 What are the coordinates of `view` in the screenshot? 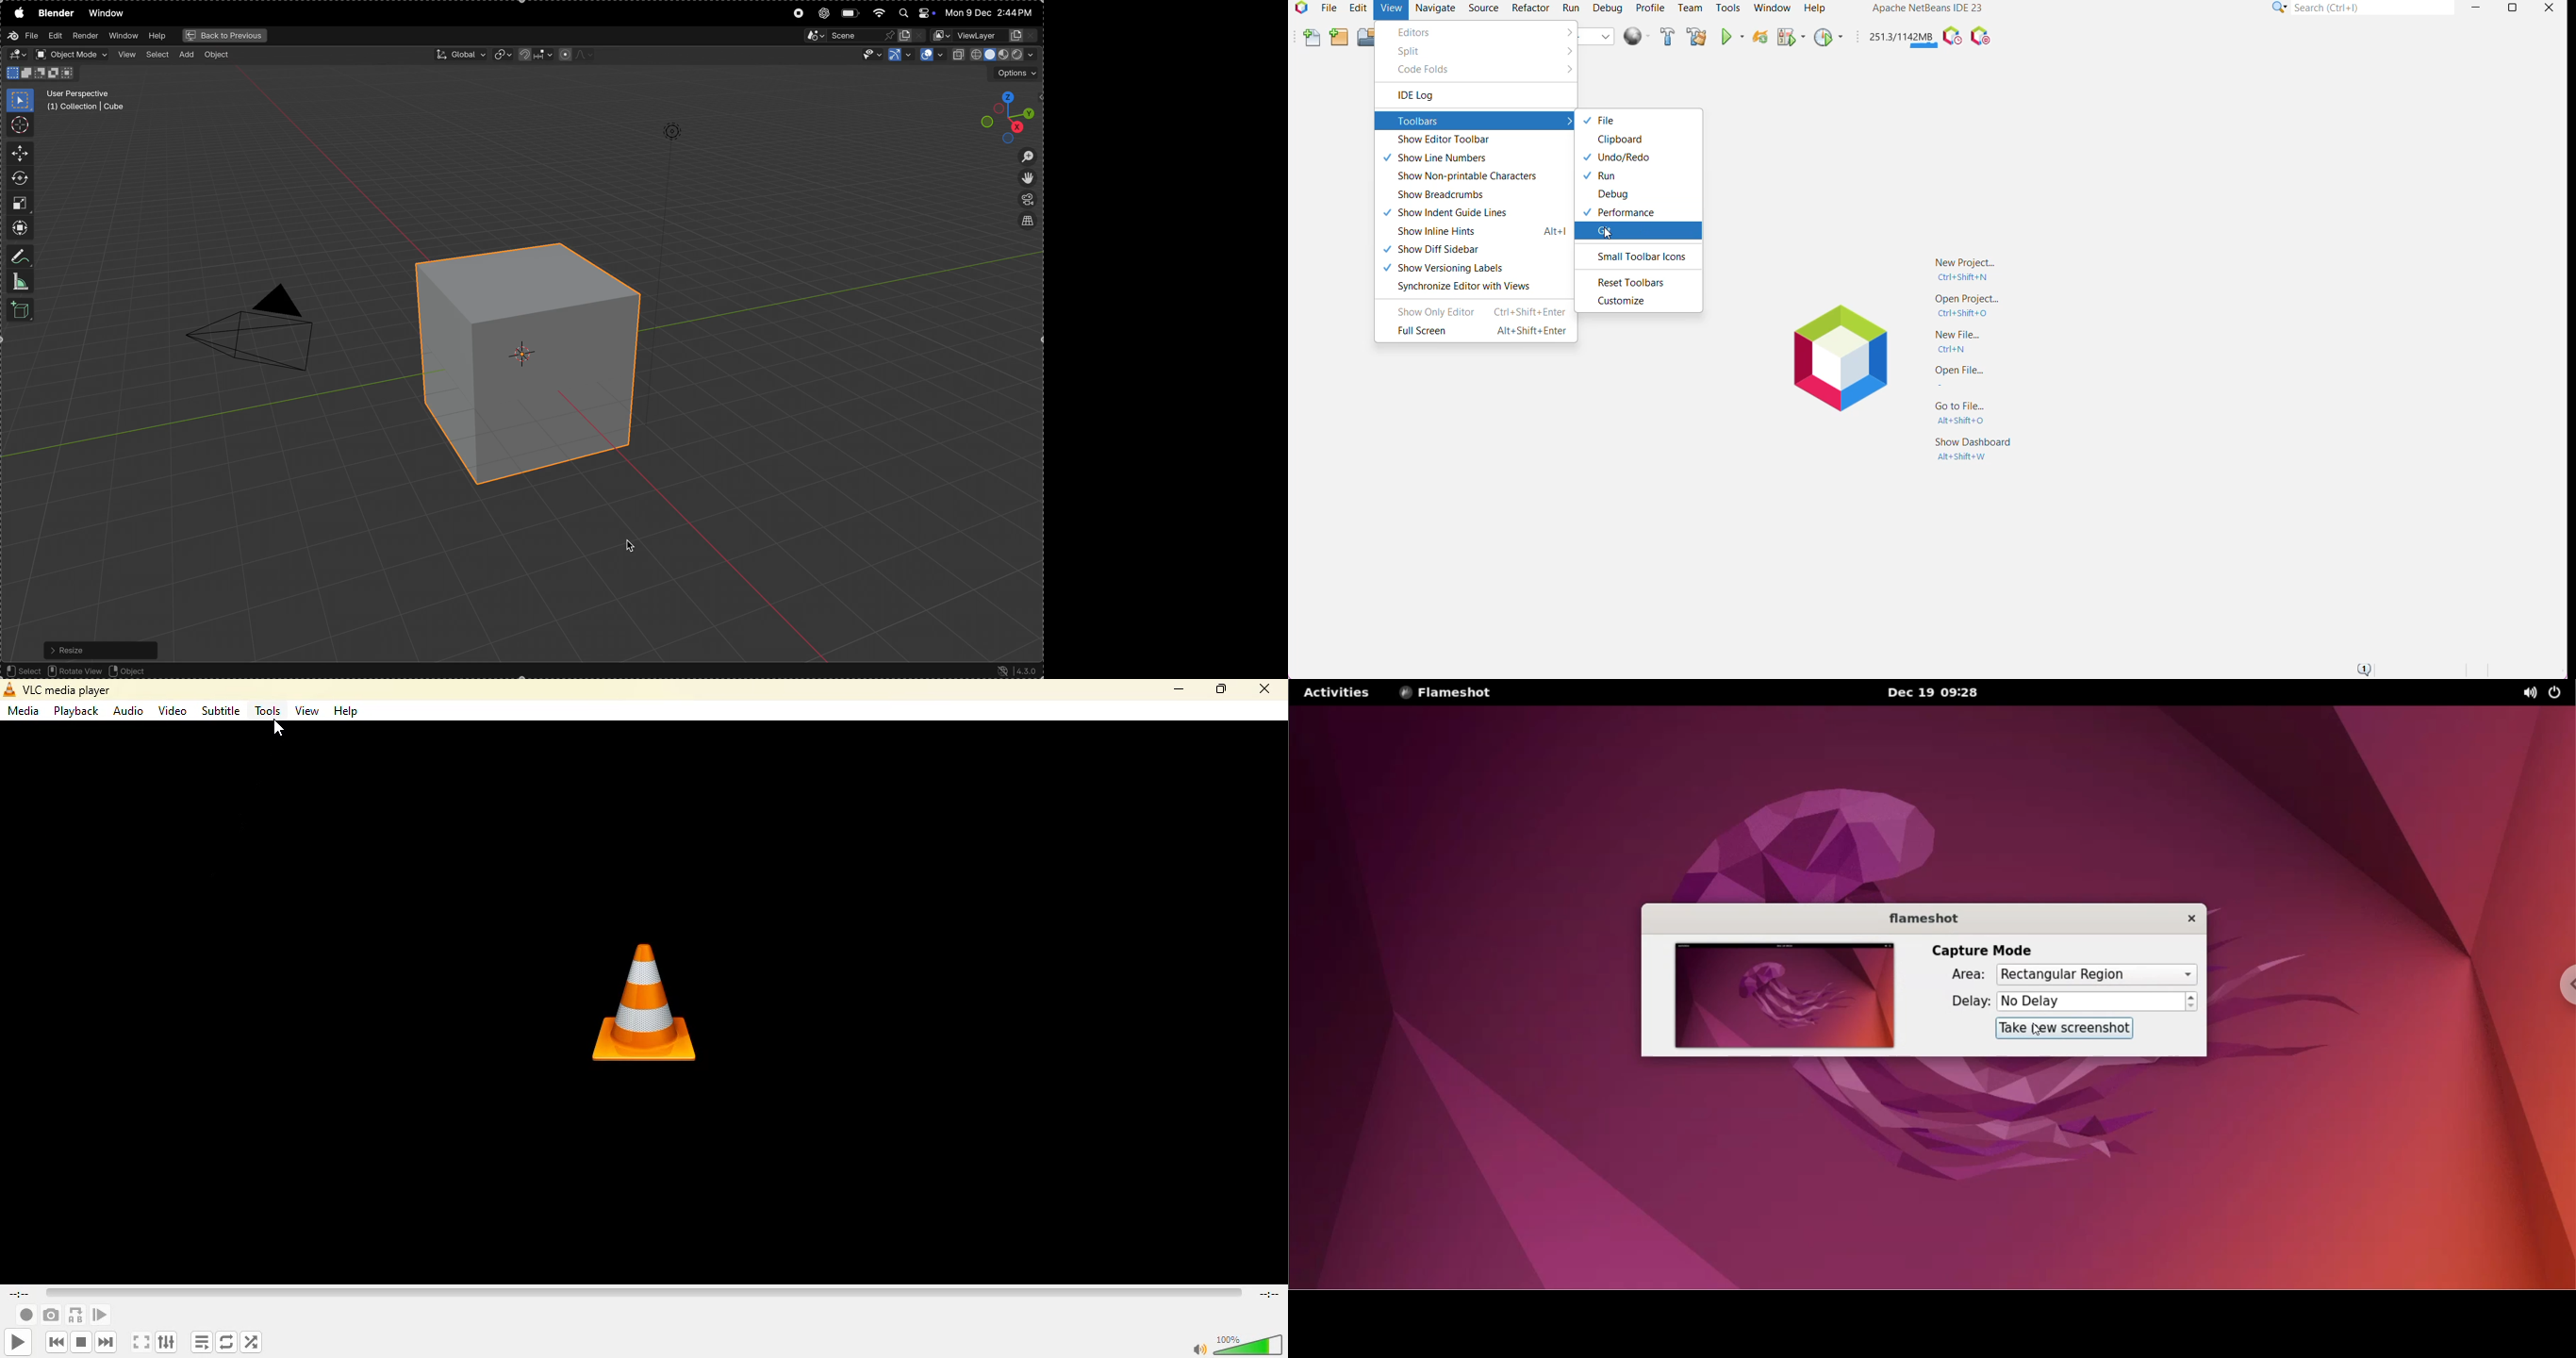 It's located at (127, 55).